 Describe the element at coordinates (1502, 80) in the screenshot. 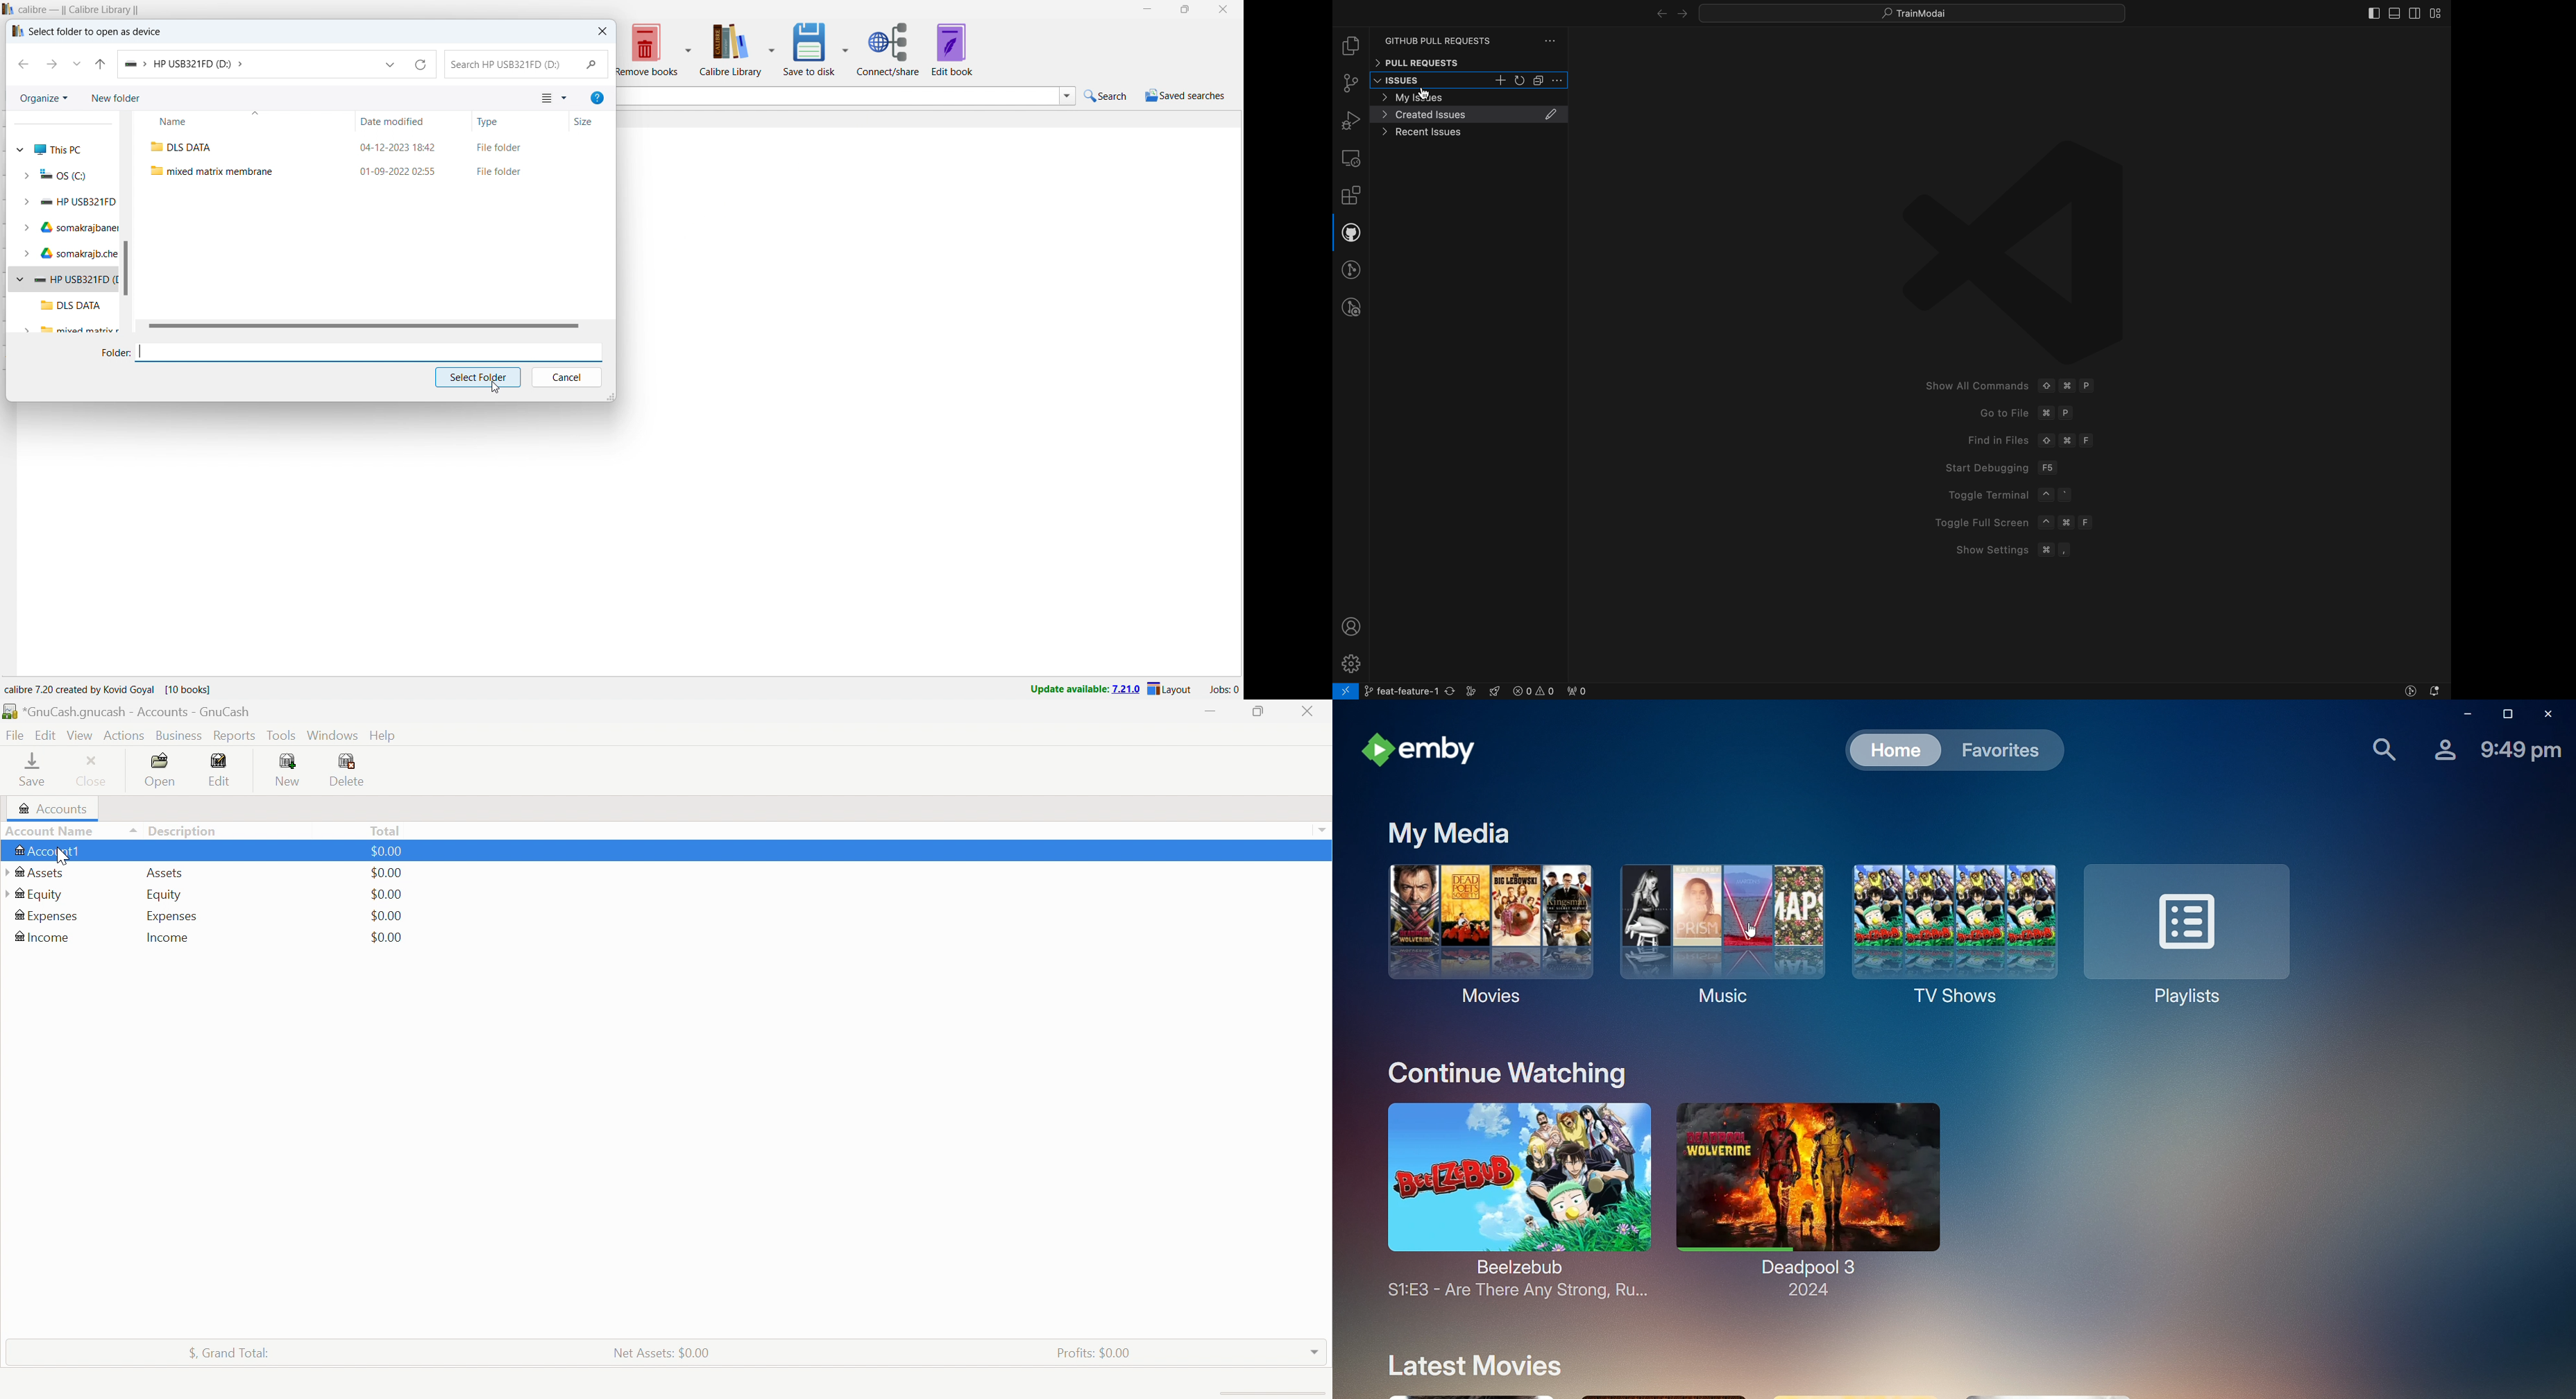

I see `add an issue` at that location.